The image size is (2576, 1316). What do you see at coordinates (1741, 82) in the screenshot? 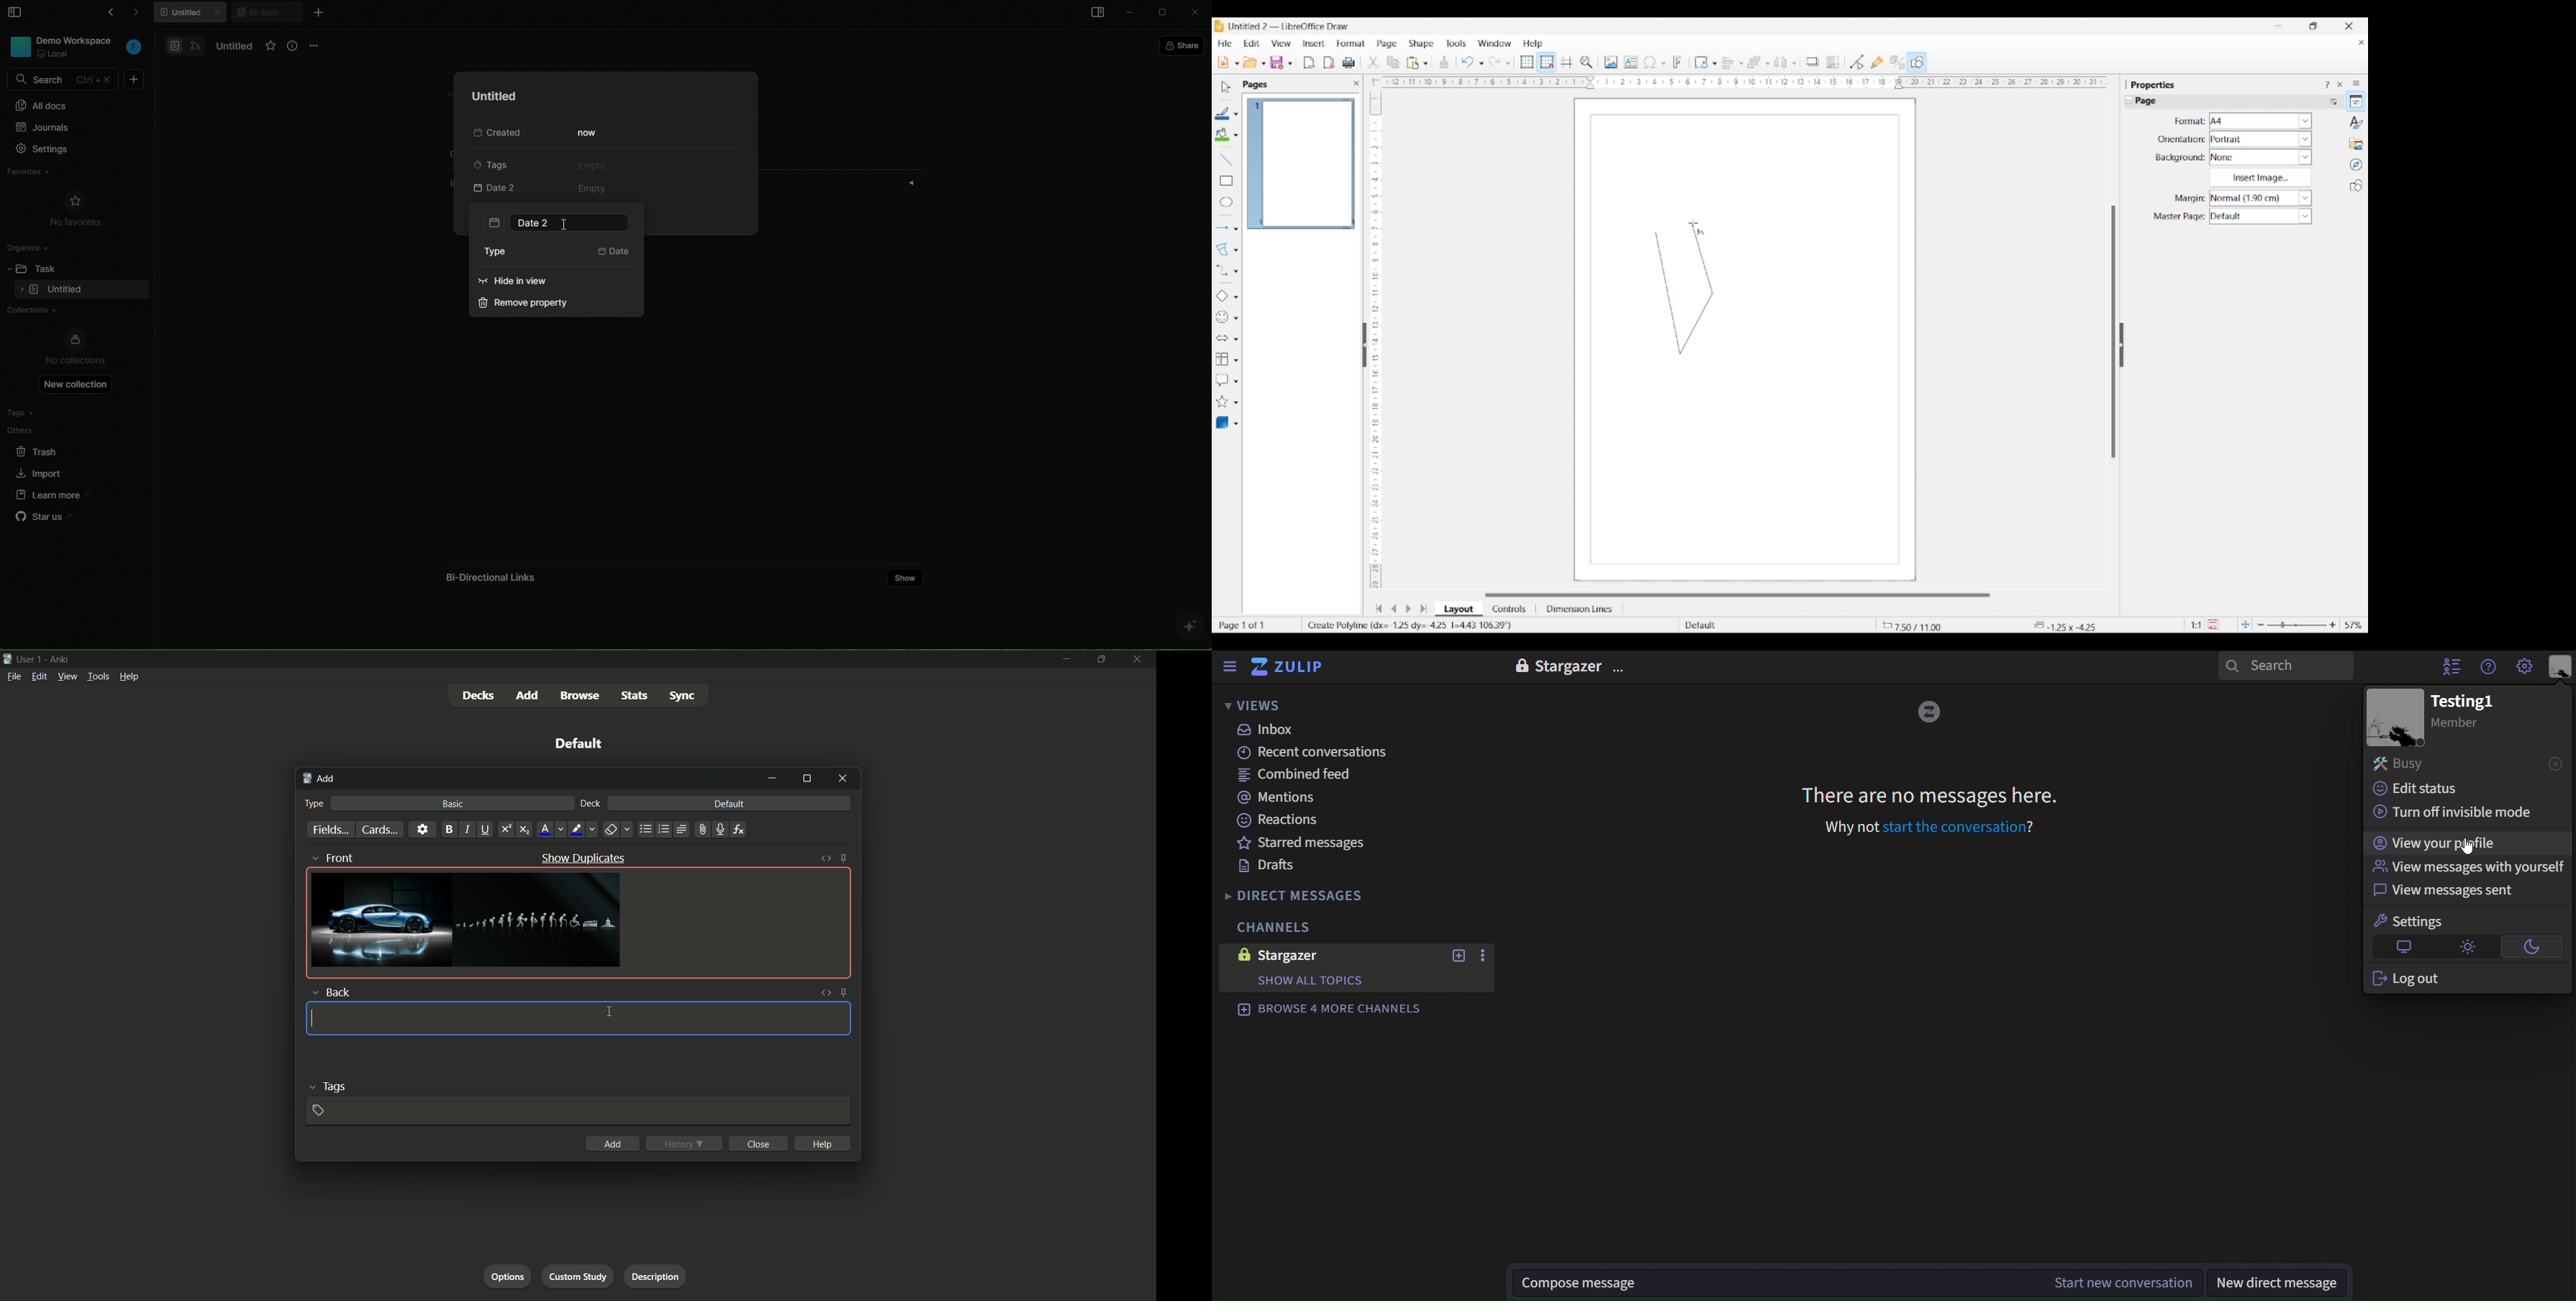
I see `Horizontal ruler` at bounding box center [1741, 82].